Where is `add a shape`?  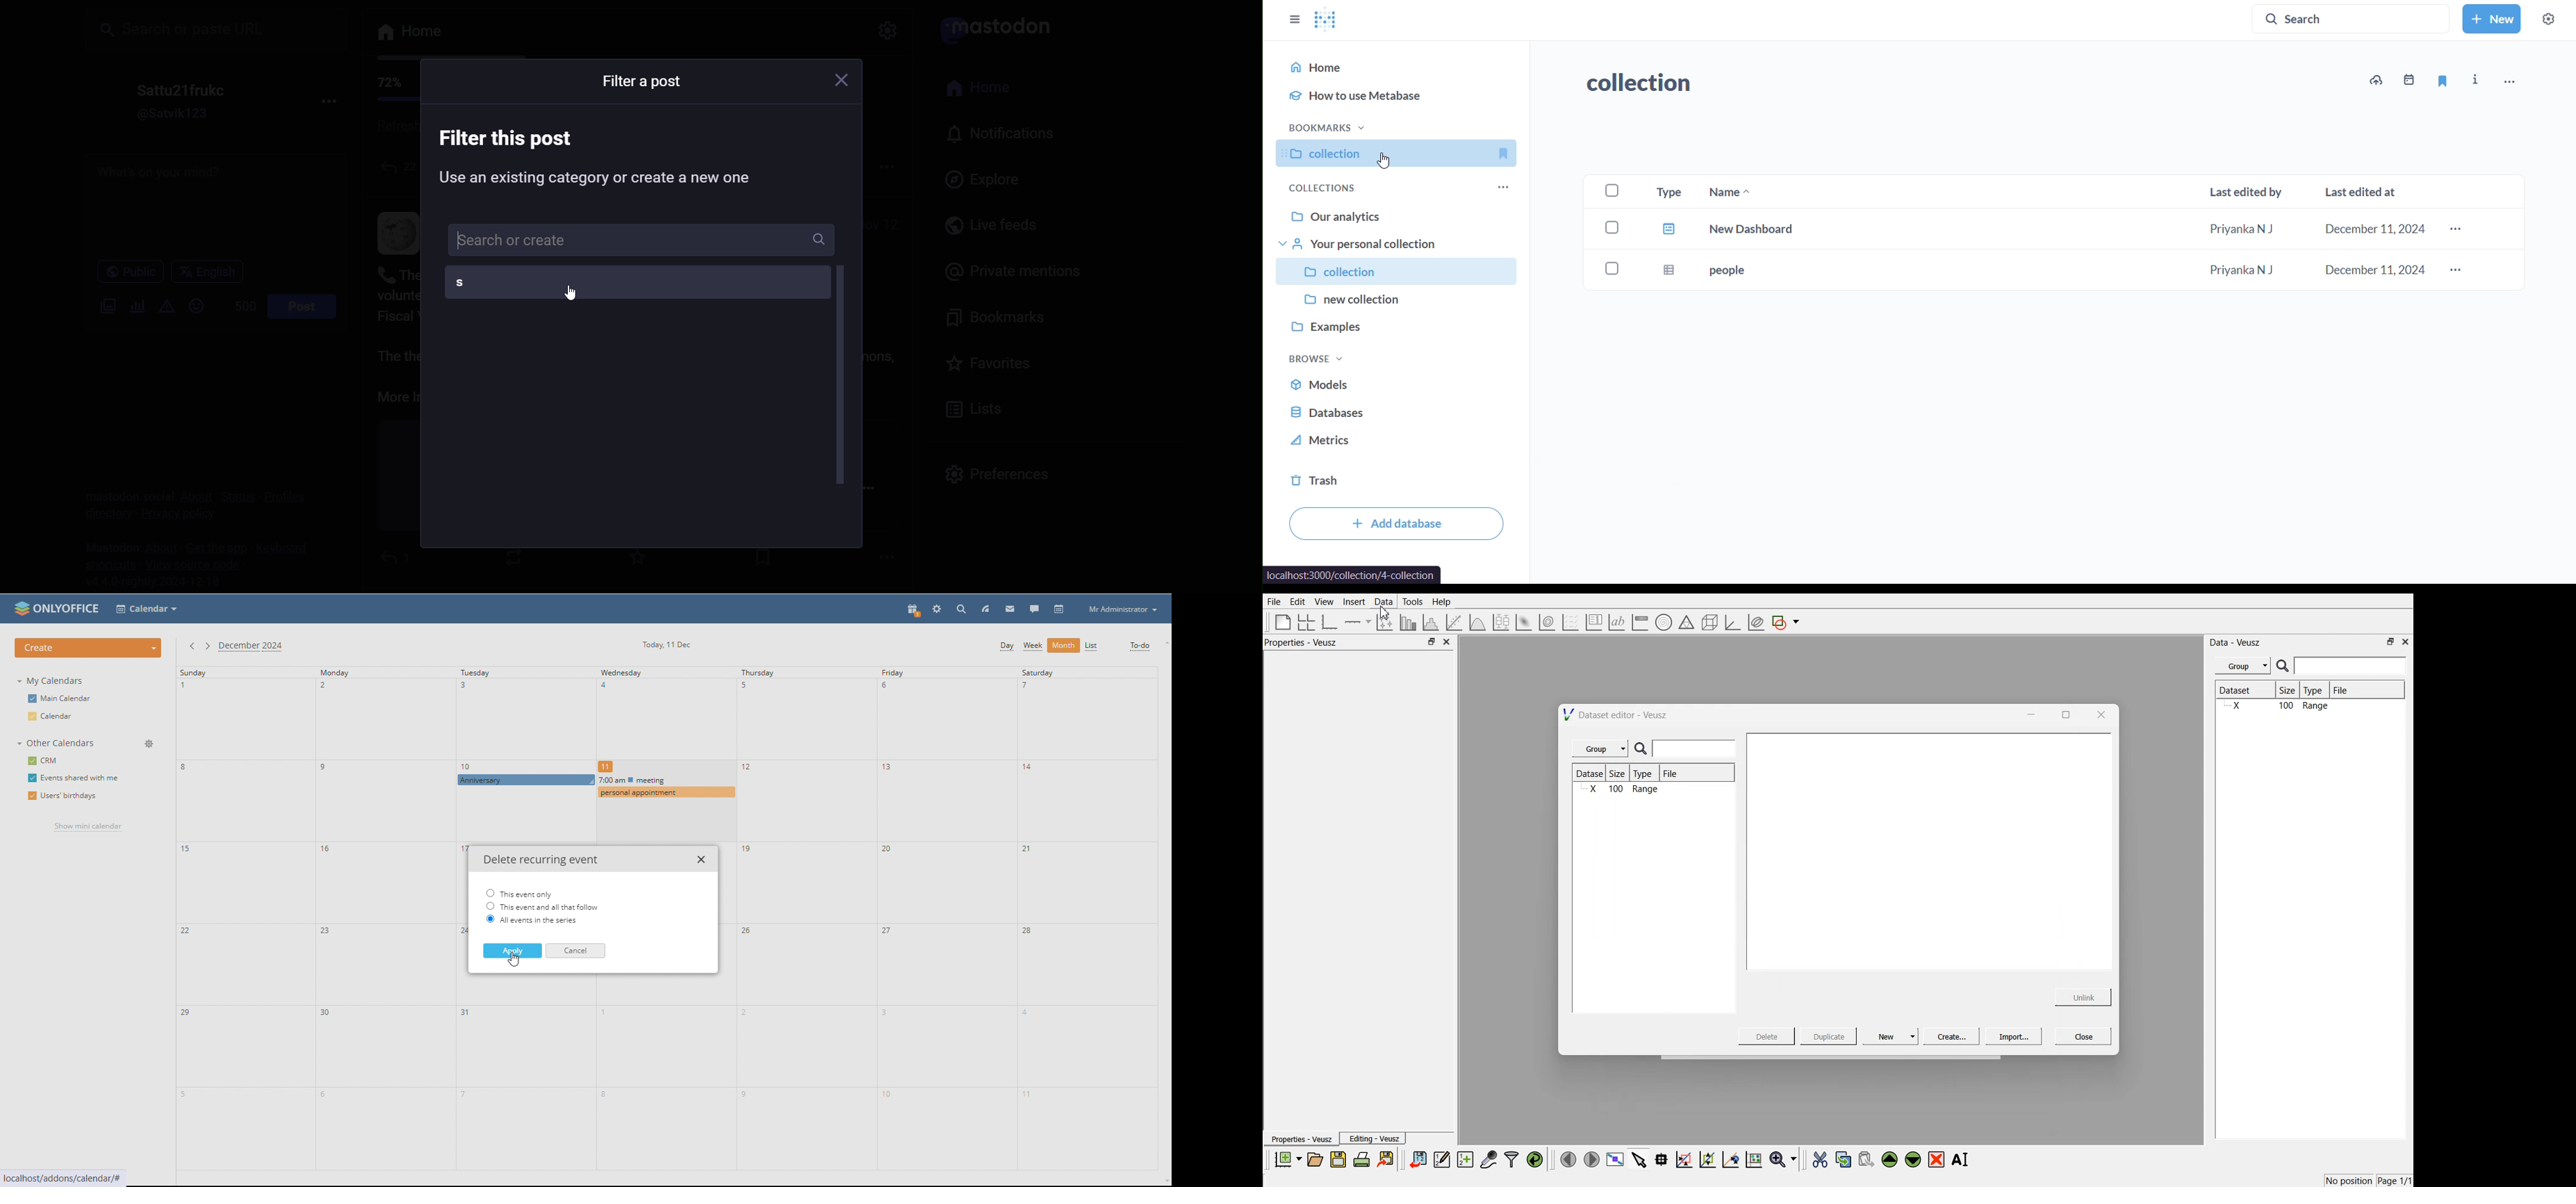 add a shape is located at coordinates (1787, 623).